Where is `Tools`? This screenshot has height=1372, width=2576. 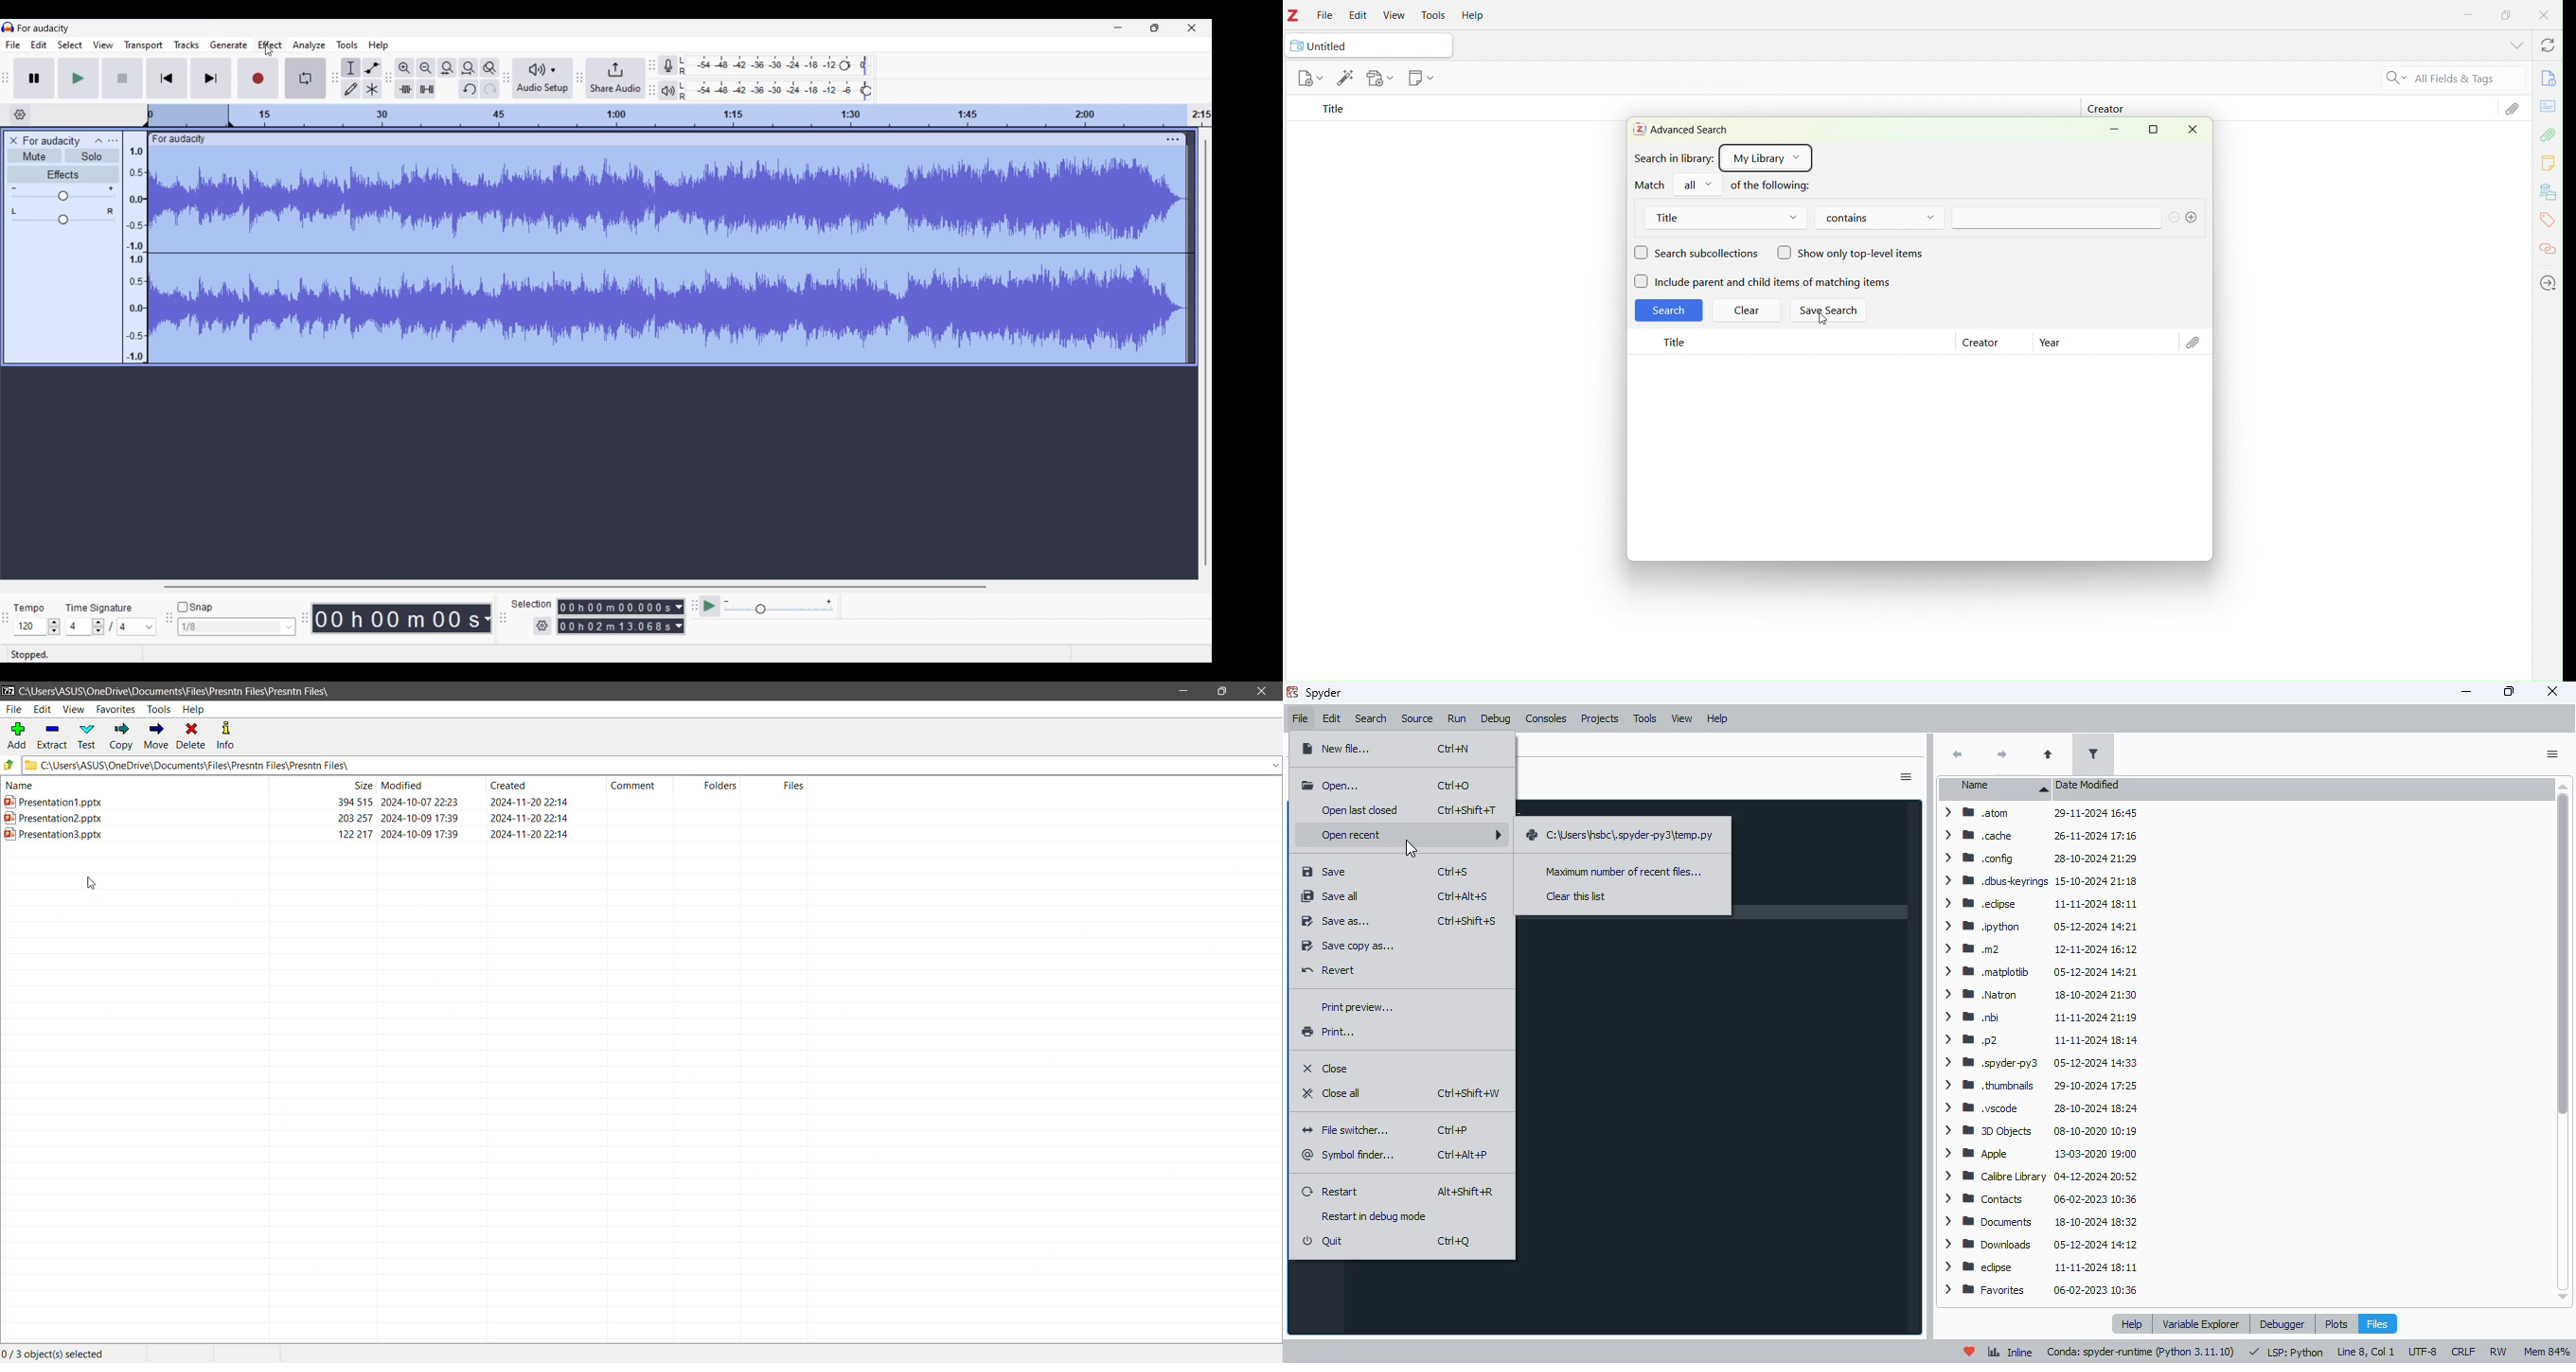 Tools is located at coordinates (1437, 15).